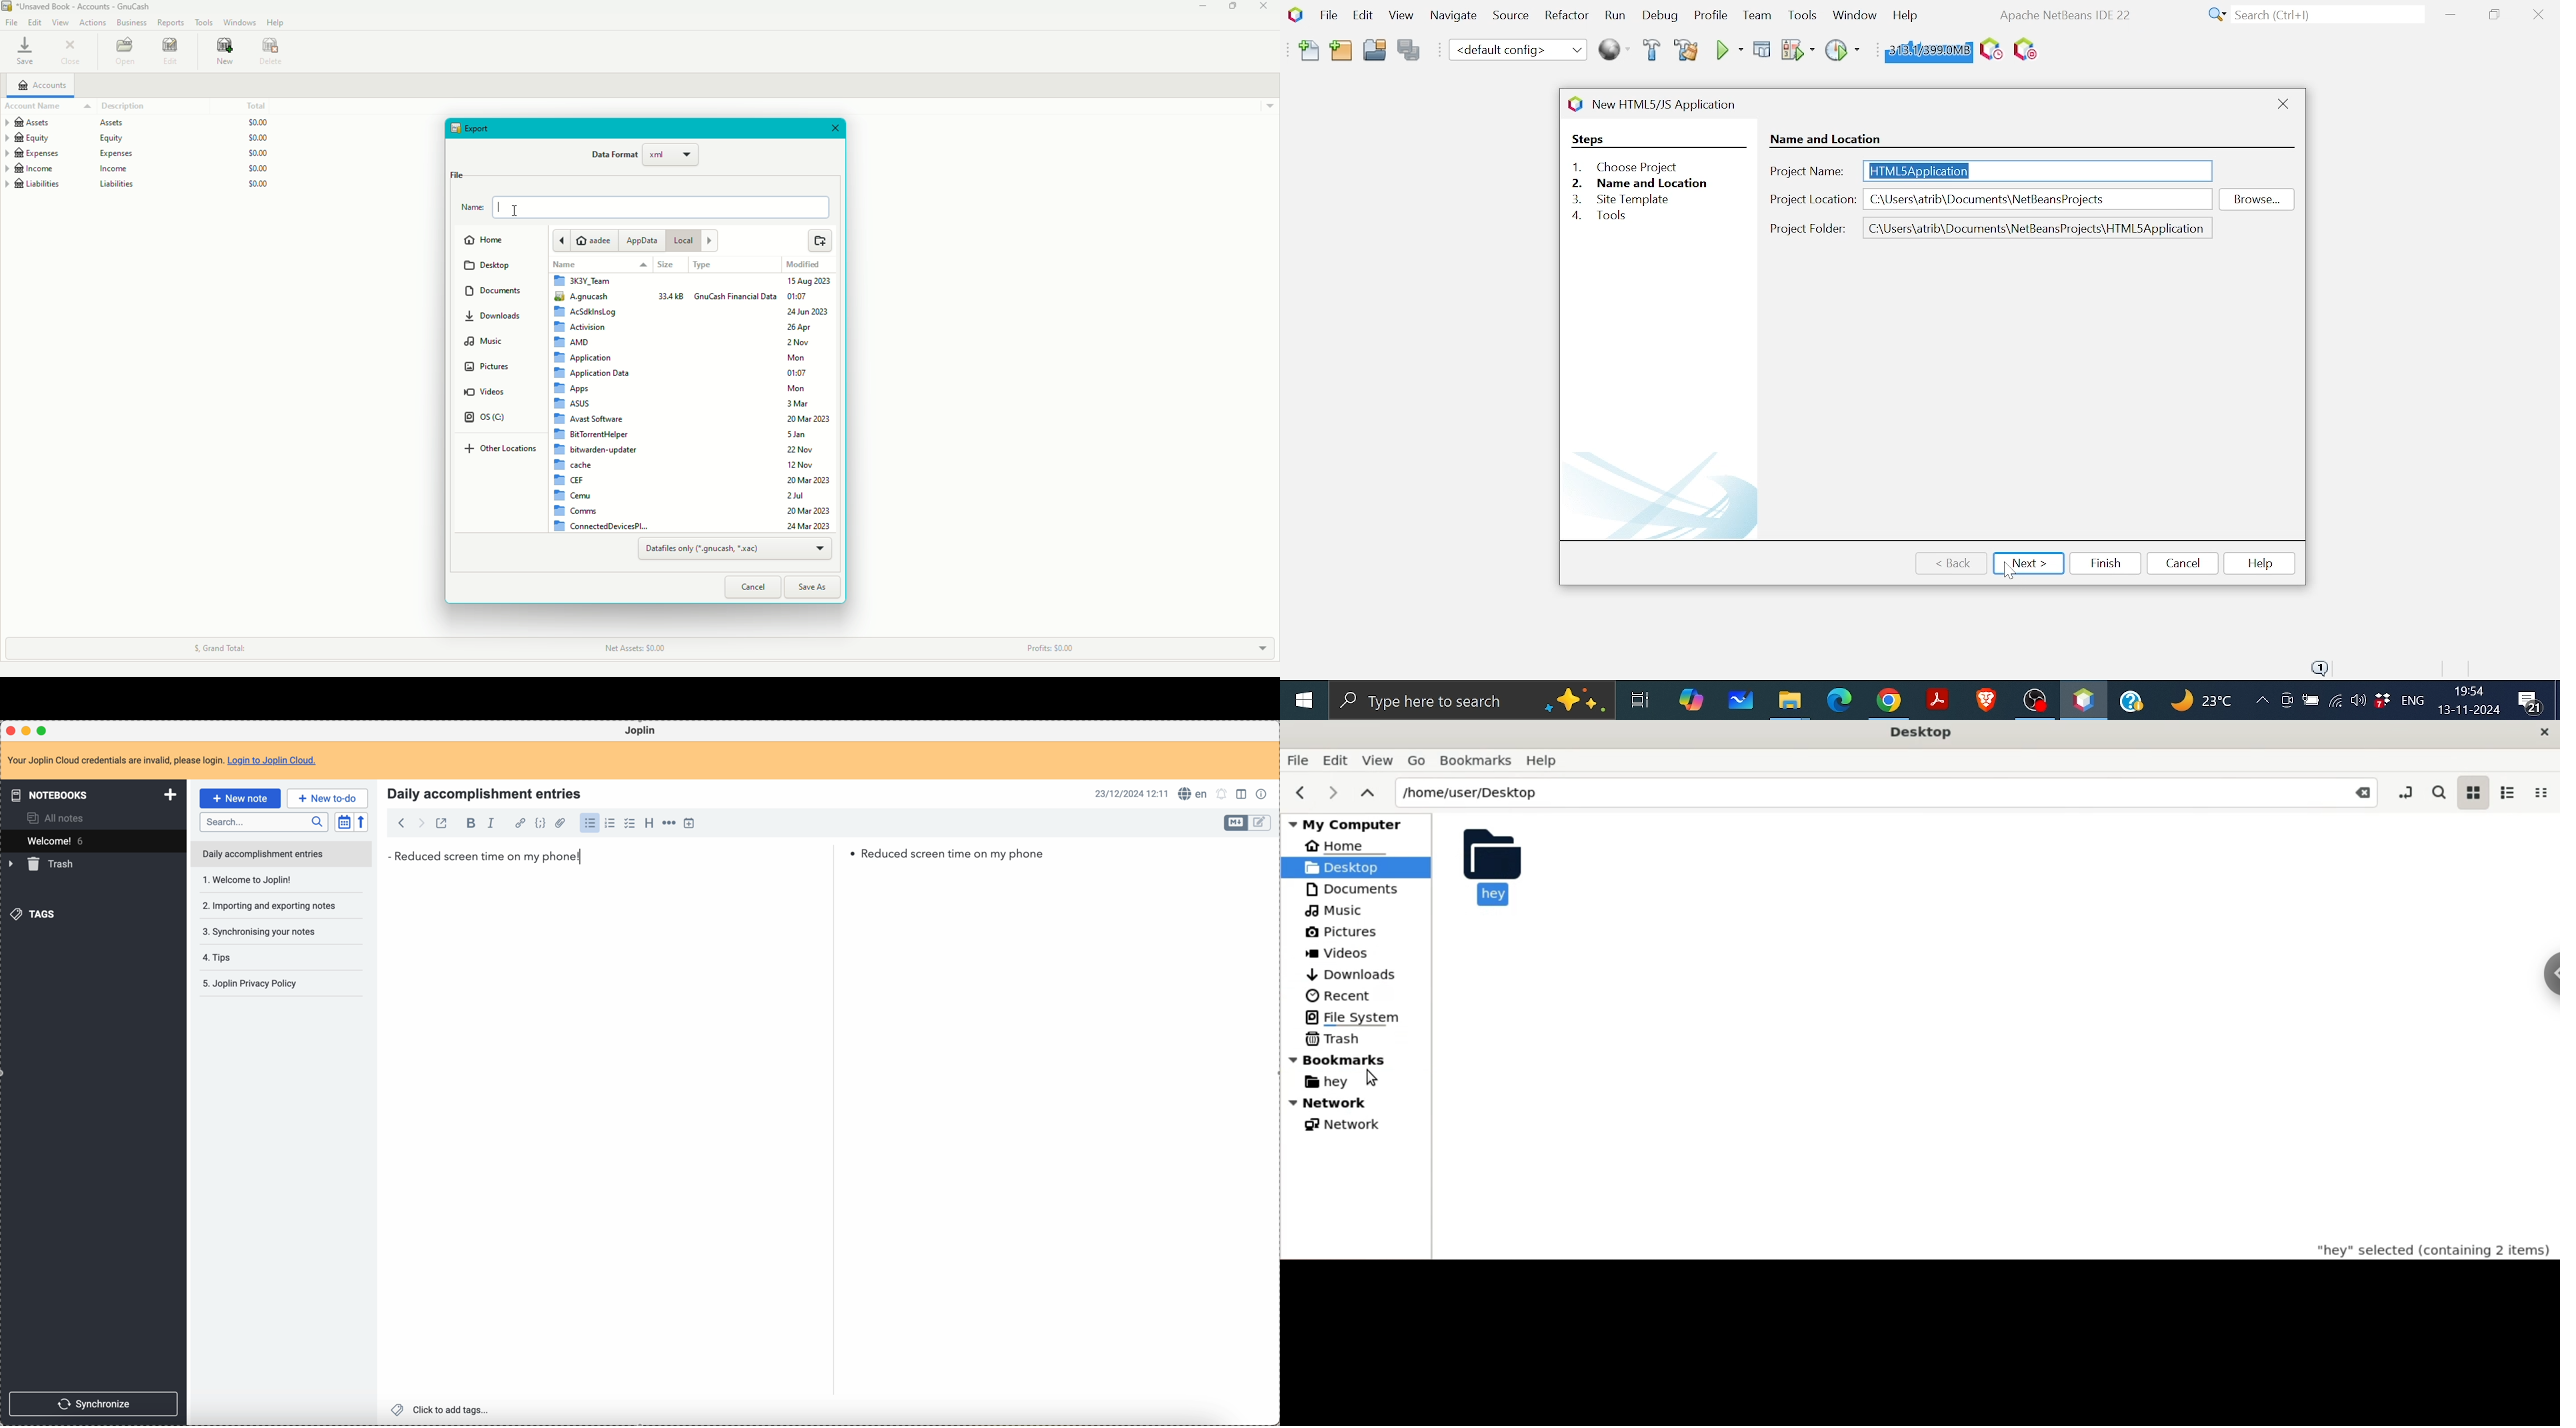 Image resolution: width=2576 pixels, height=1428 pixels. Describe the element at coordinates (43, 730) in the screenshot. I see `maximize` at that location.